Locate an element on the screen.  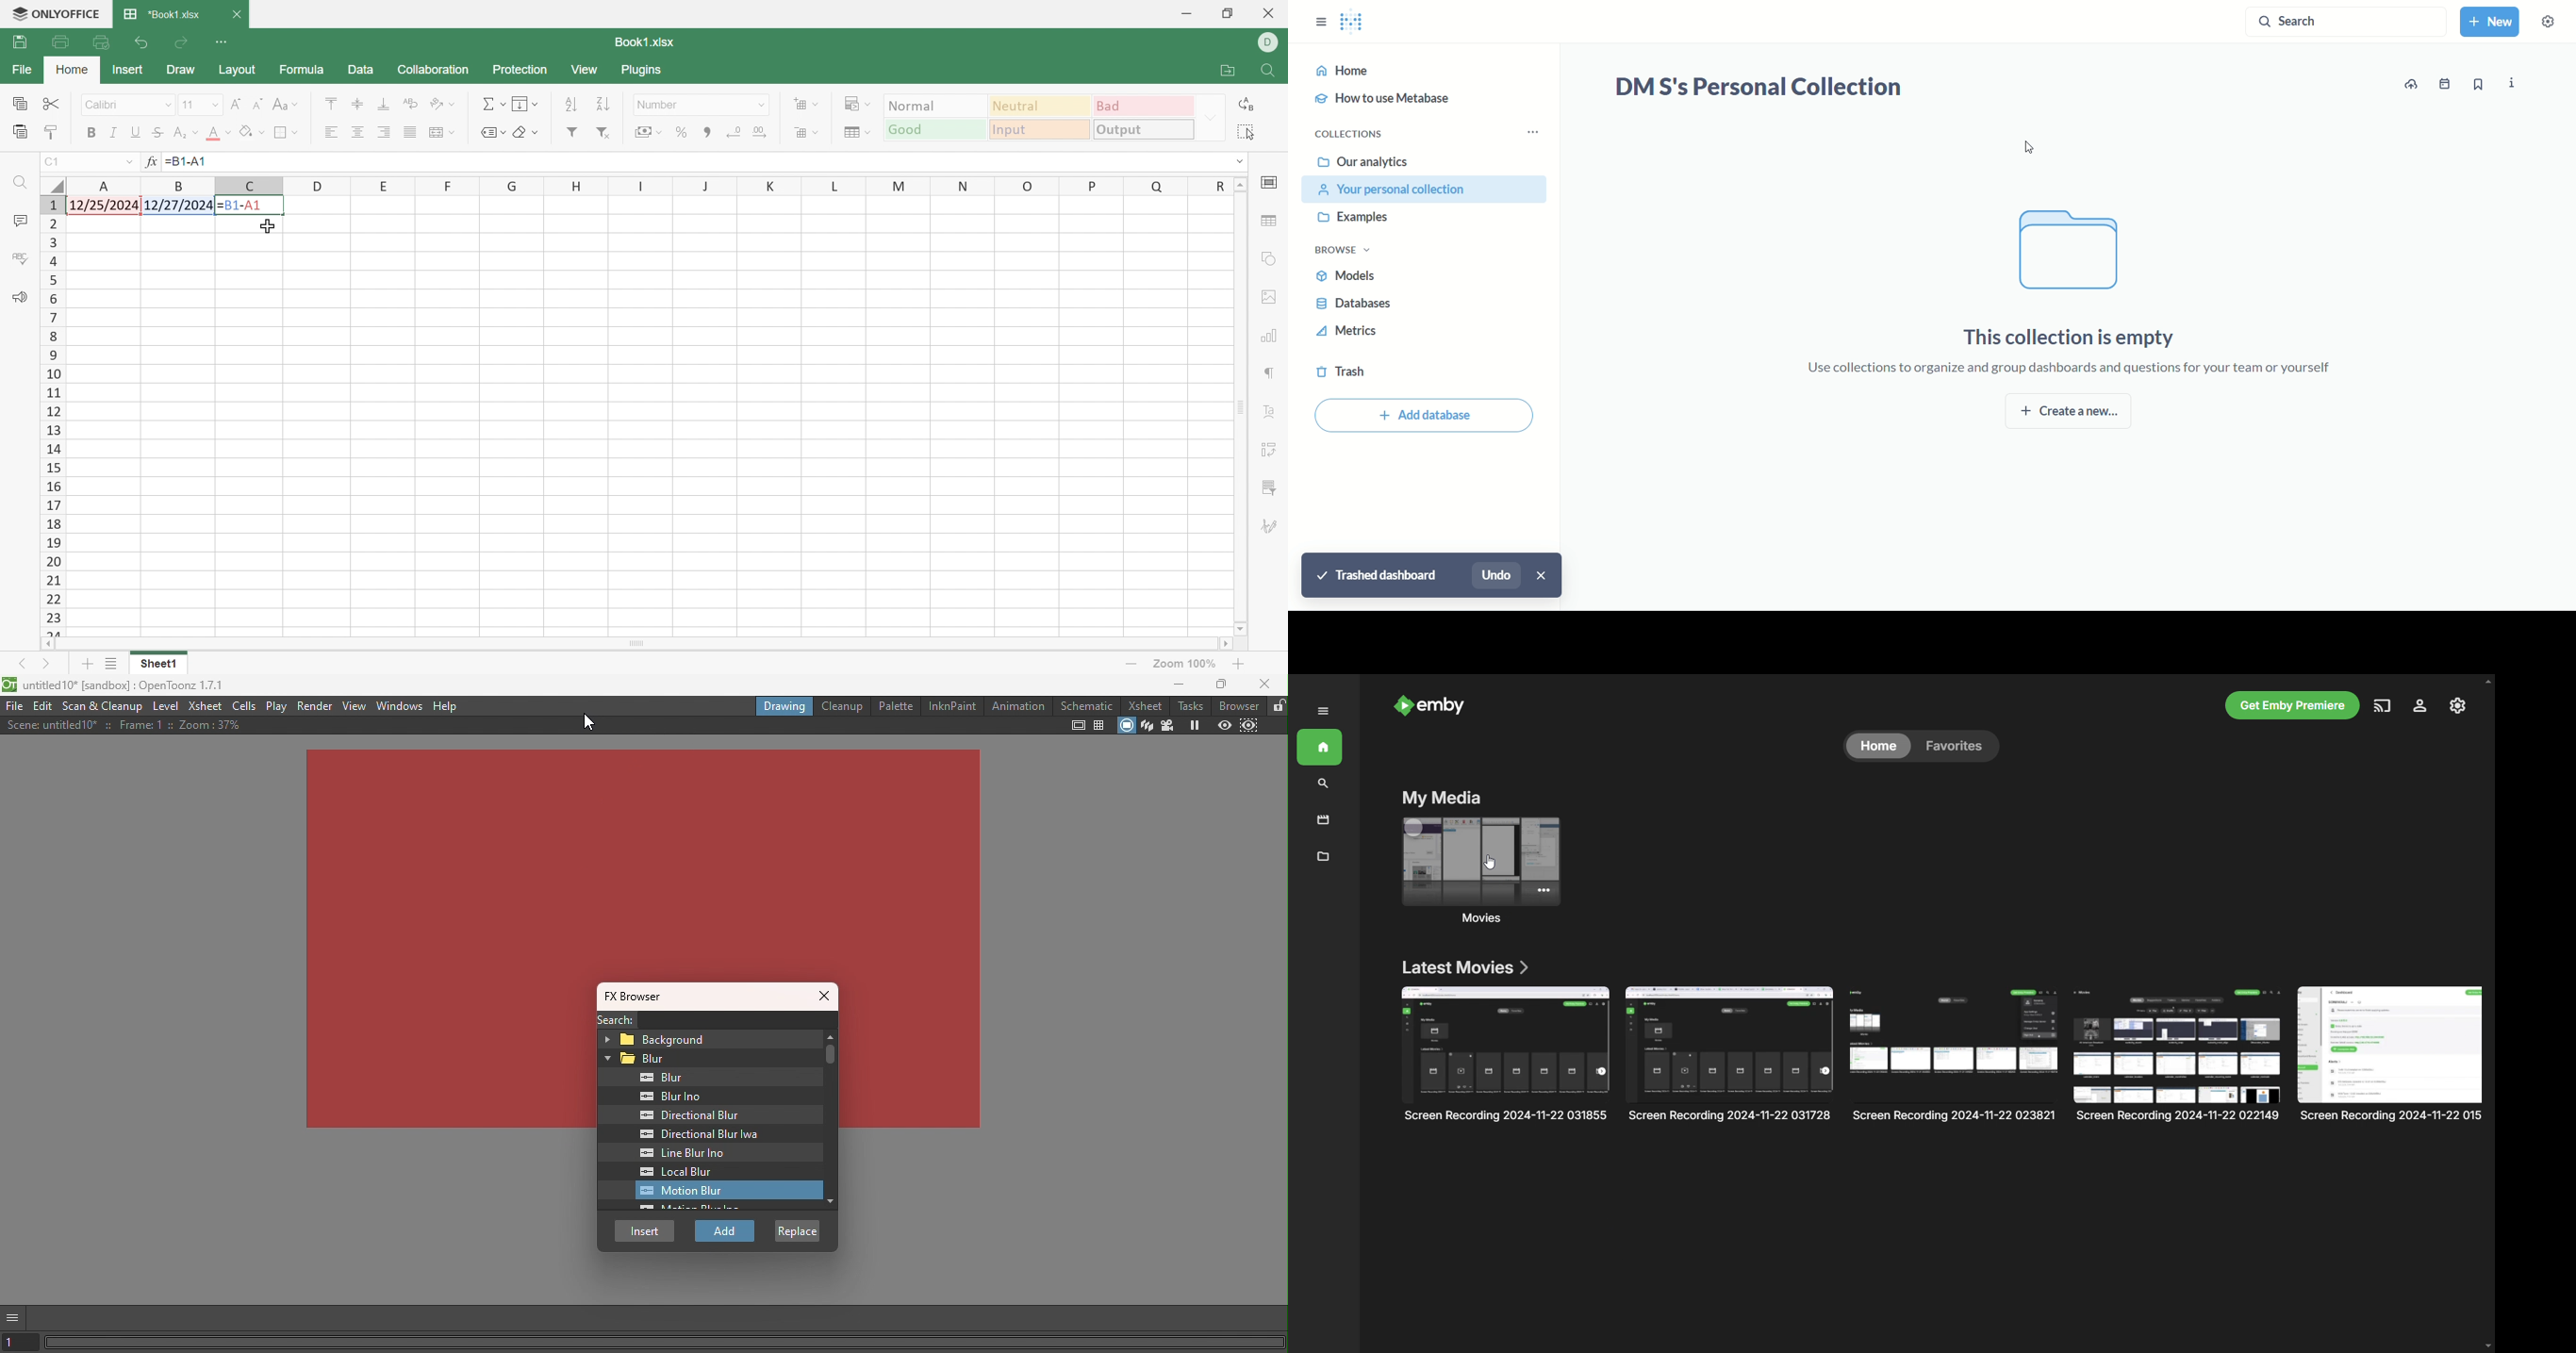
Slicer settings is located at coordinates (1267, 488).